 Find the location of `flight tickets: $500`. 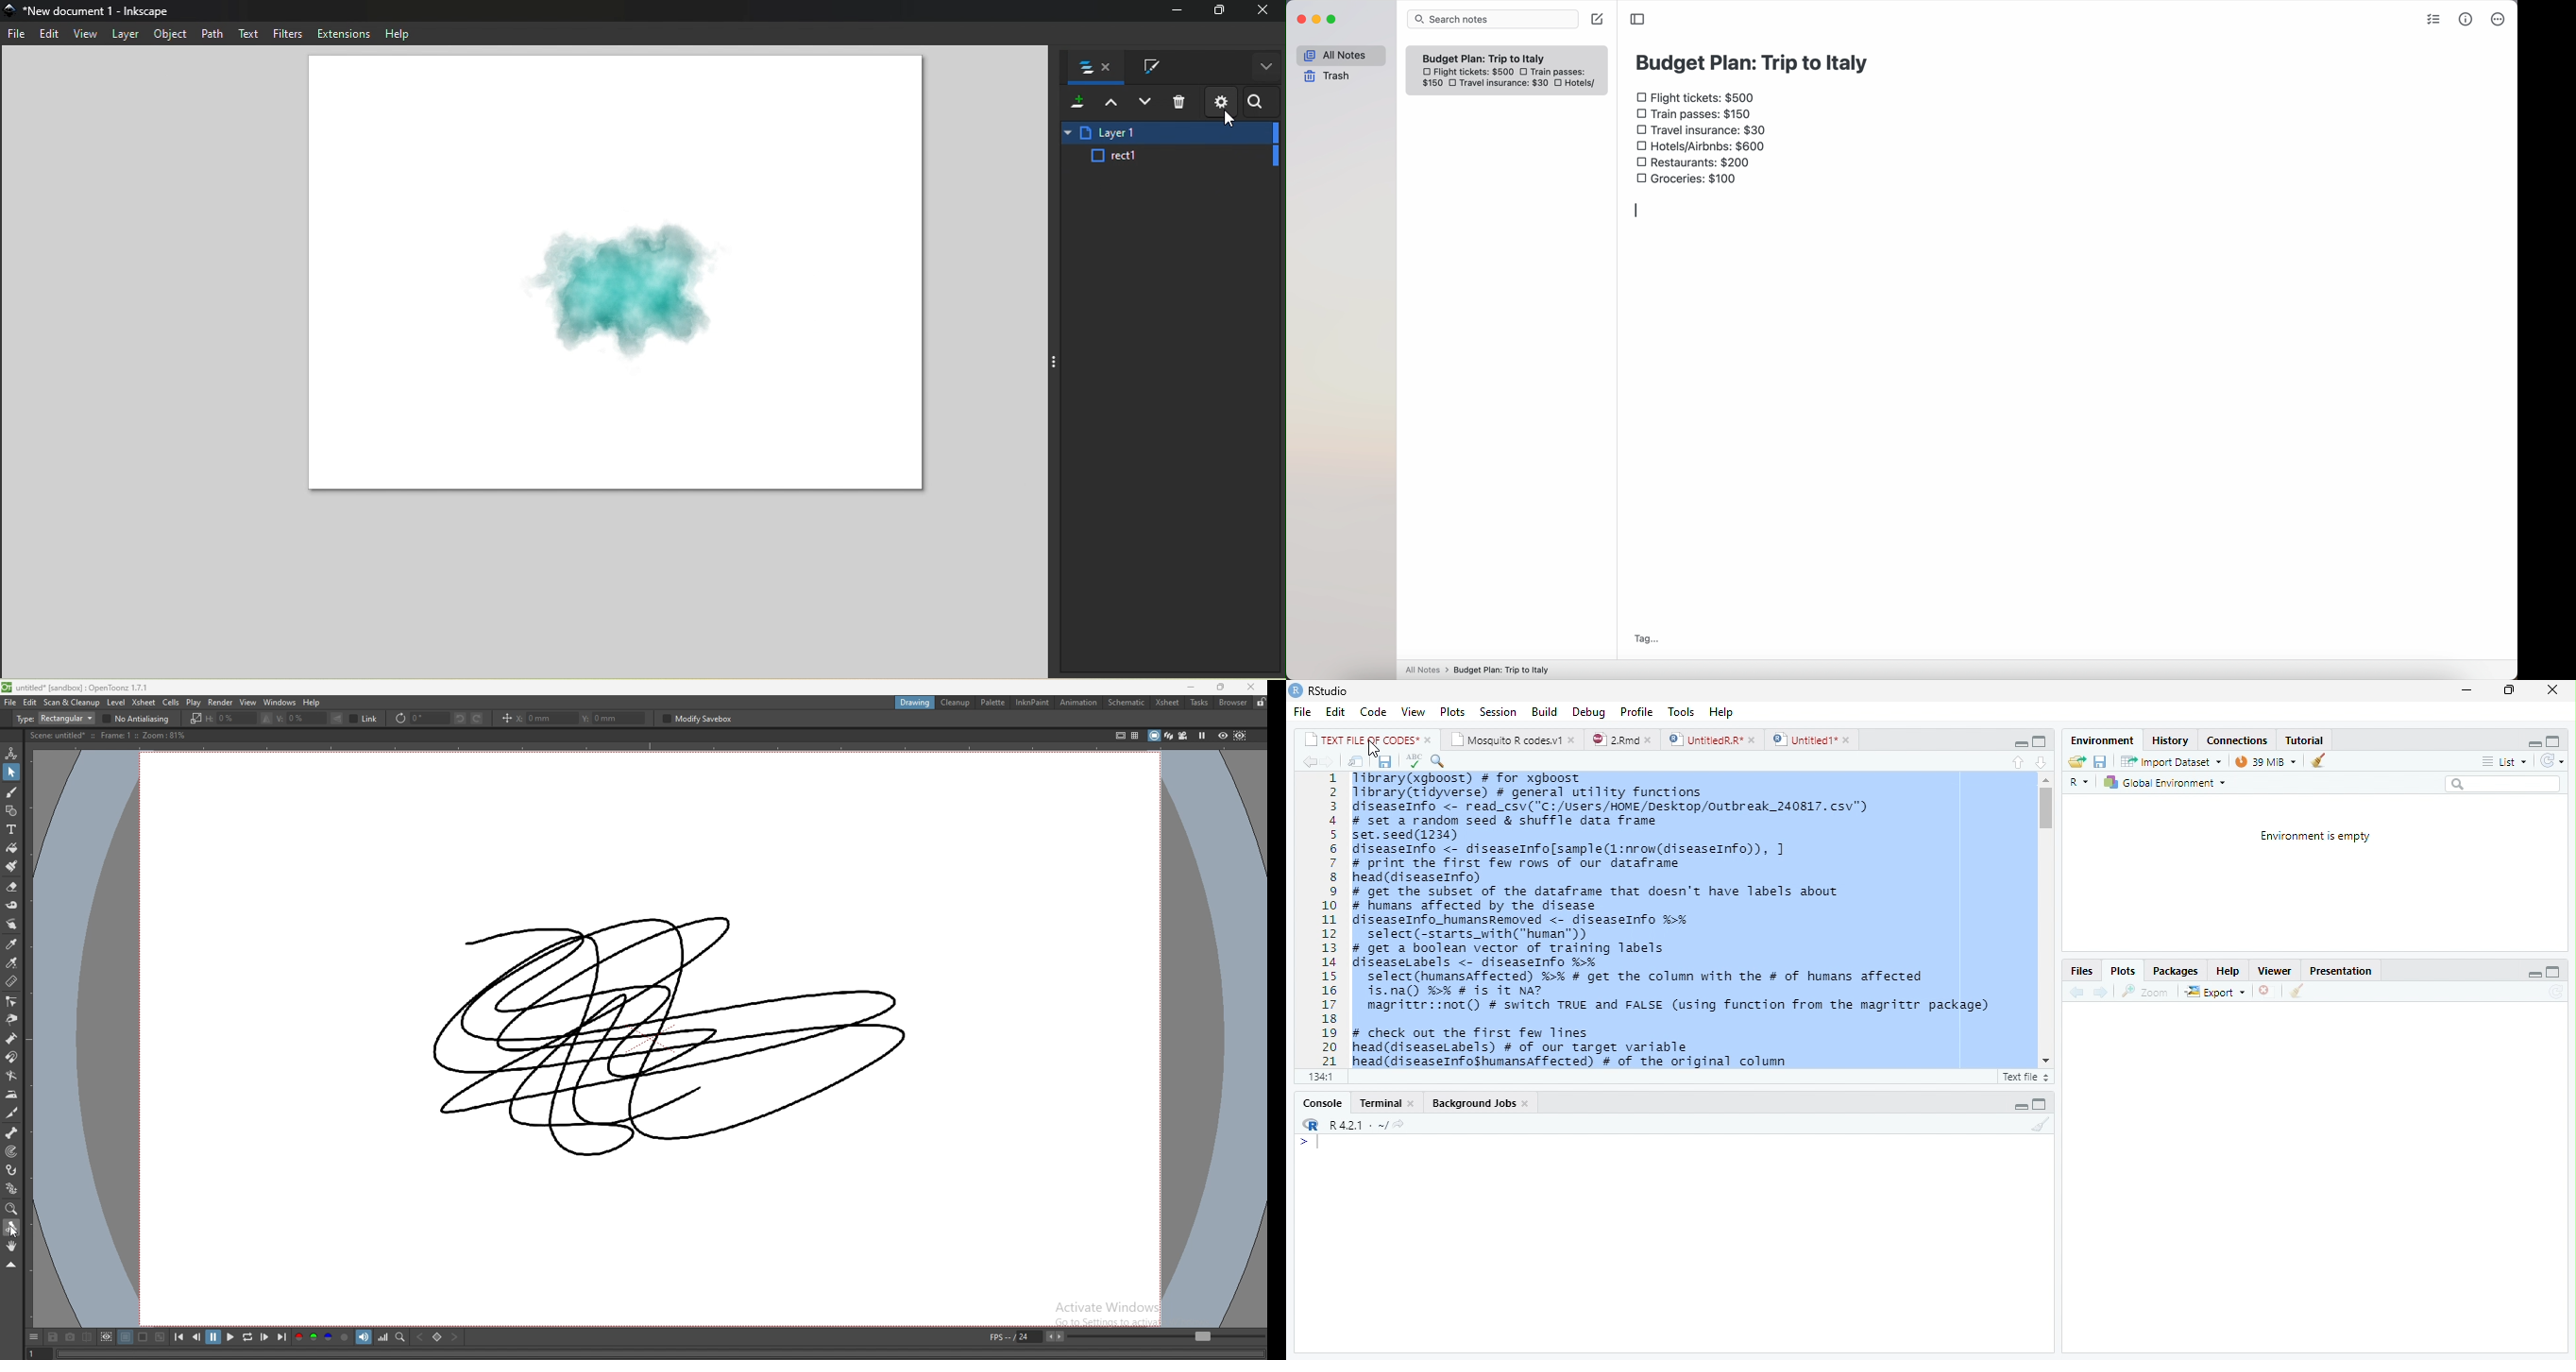

flight tickets: $500 is located at coordinates (1467, 73).